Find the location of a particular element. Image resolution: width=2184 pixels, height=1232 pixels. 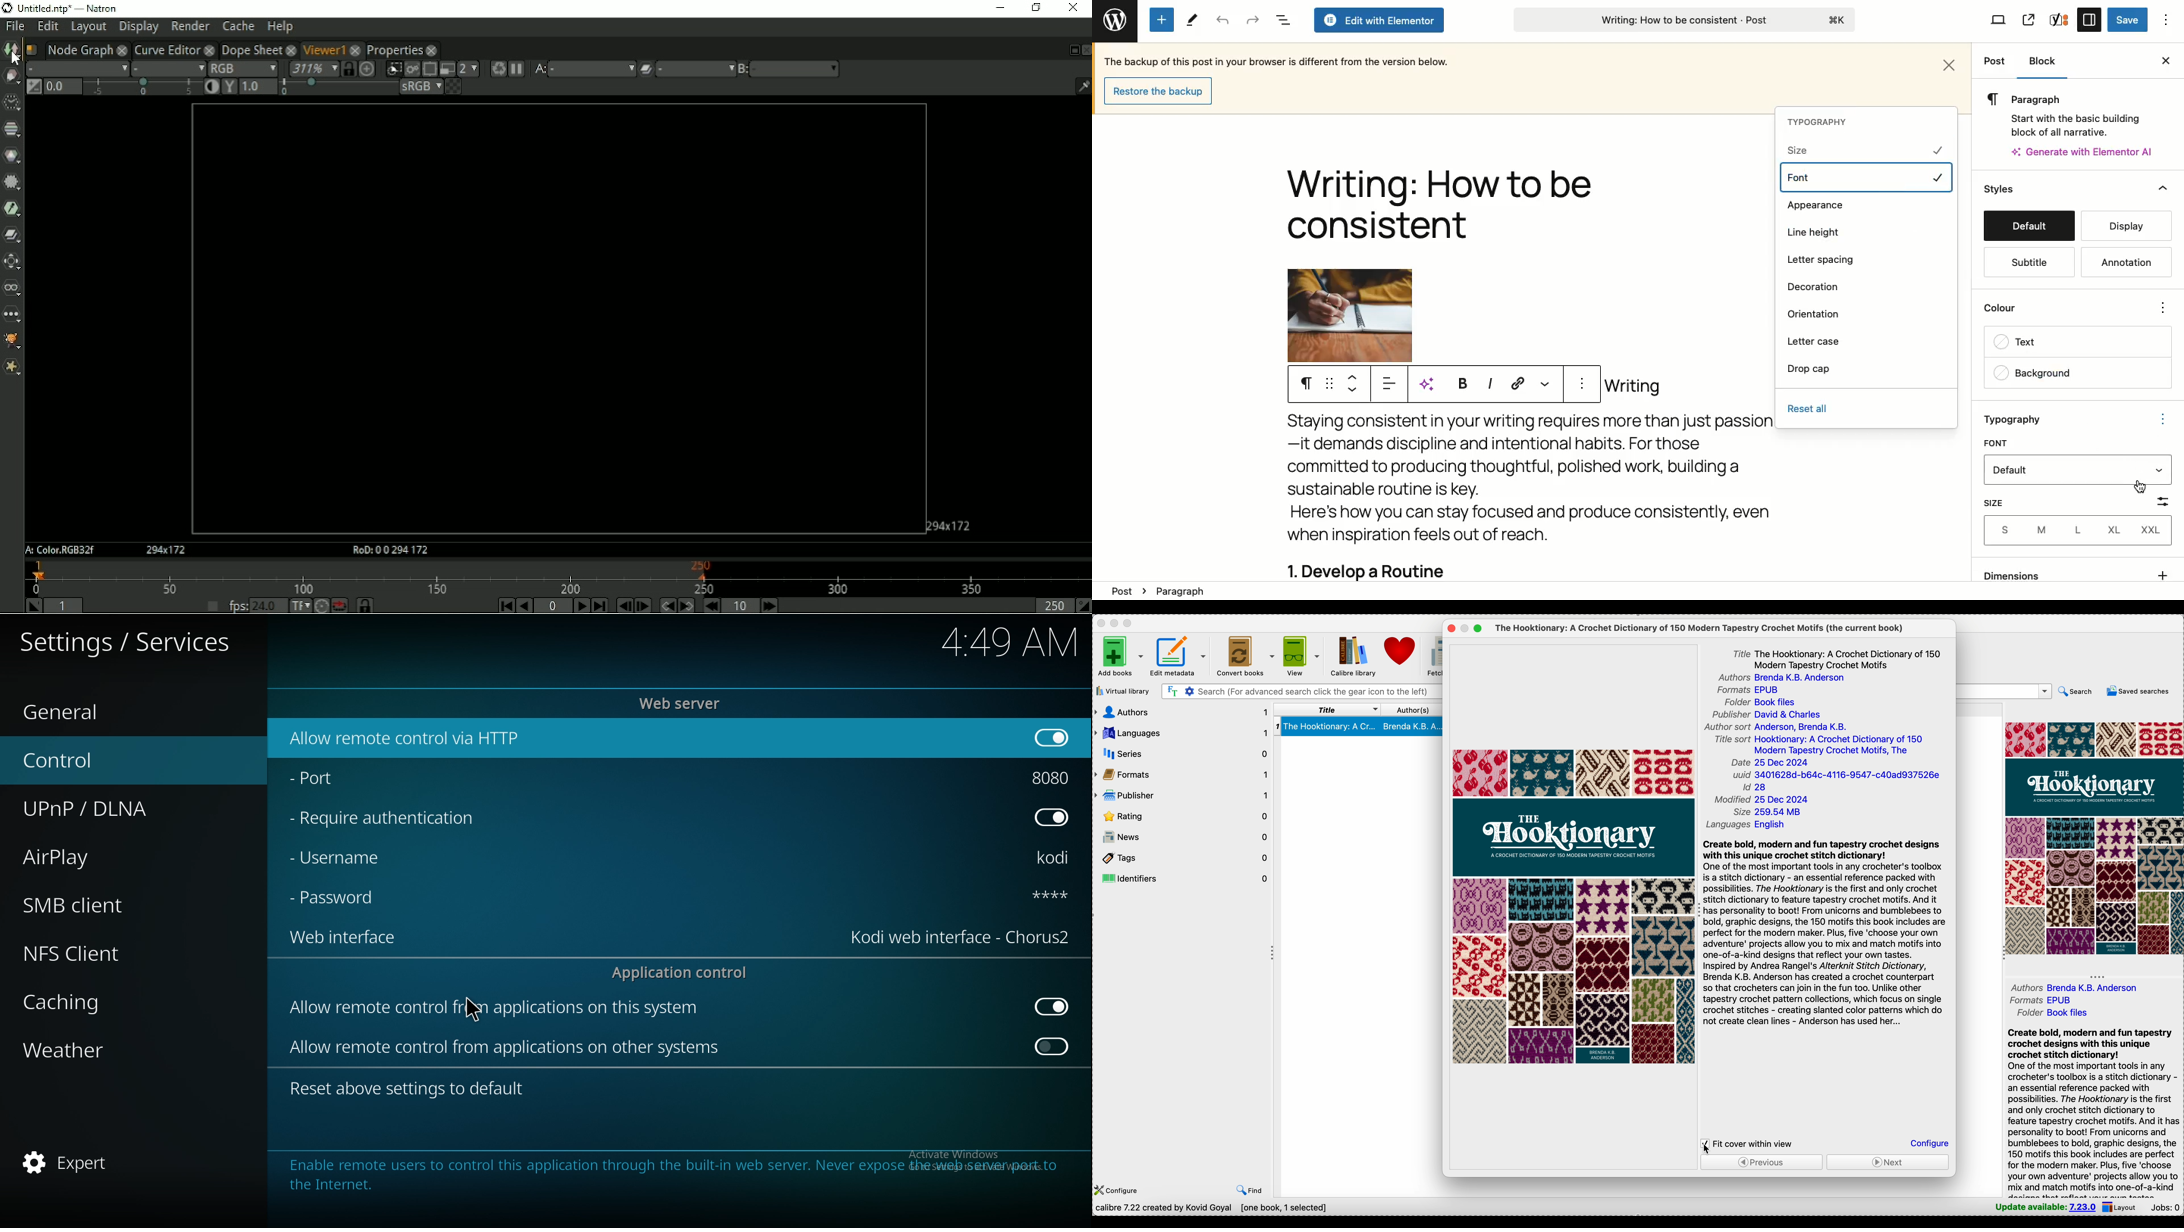

Jobs: 0 is located at coordinates (2165, 1208).